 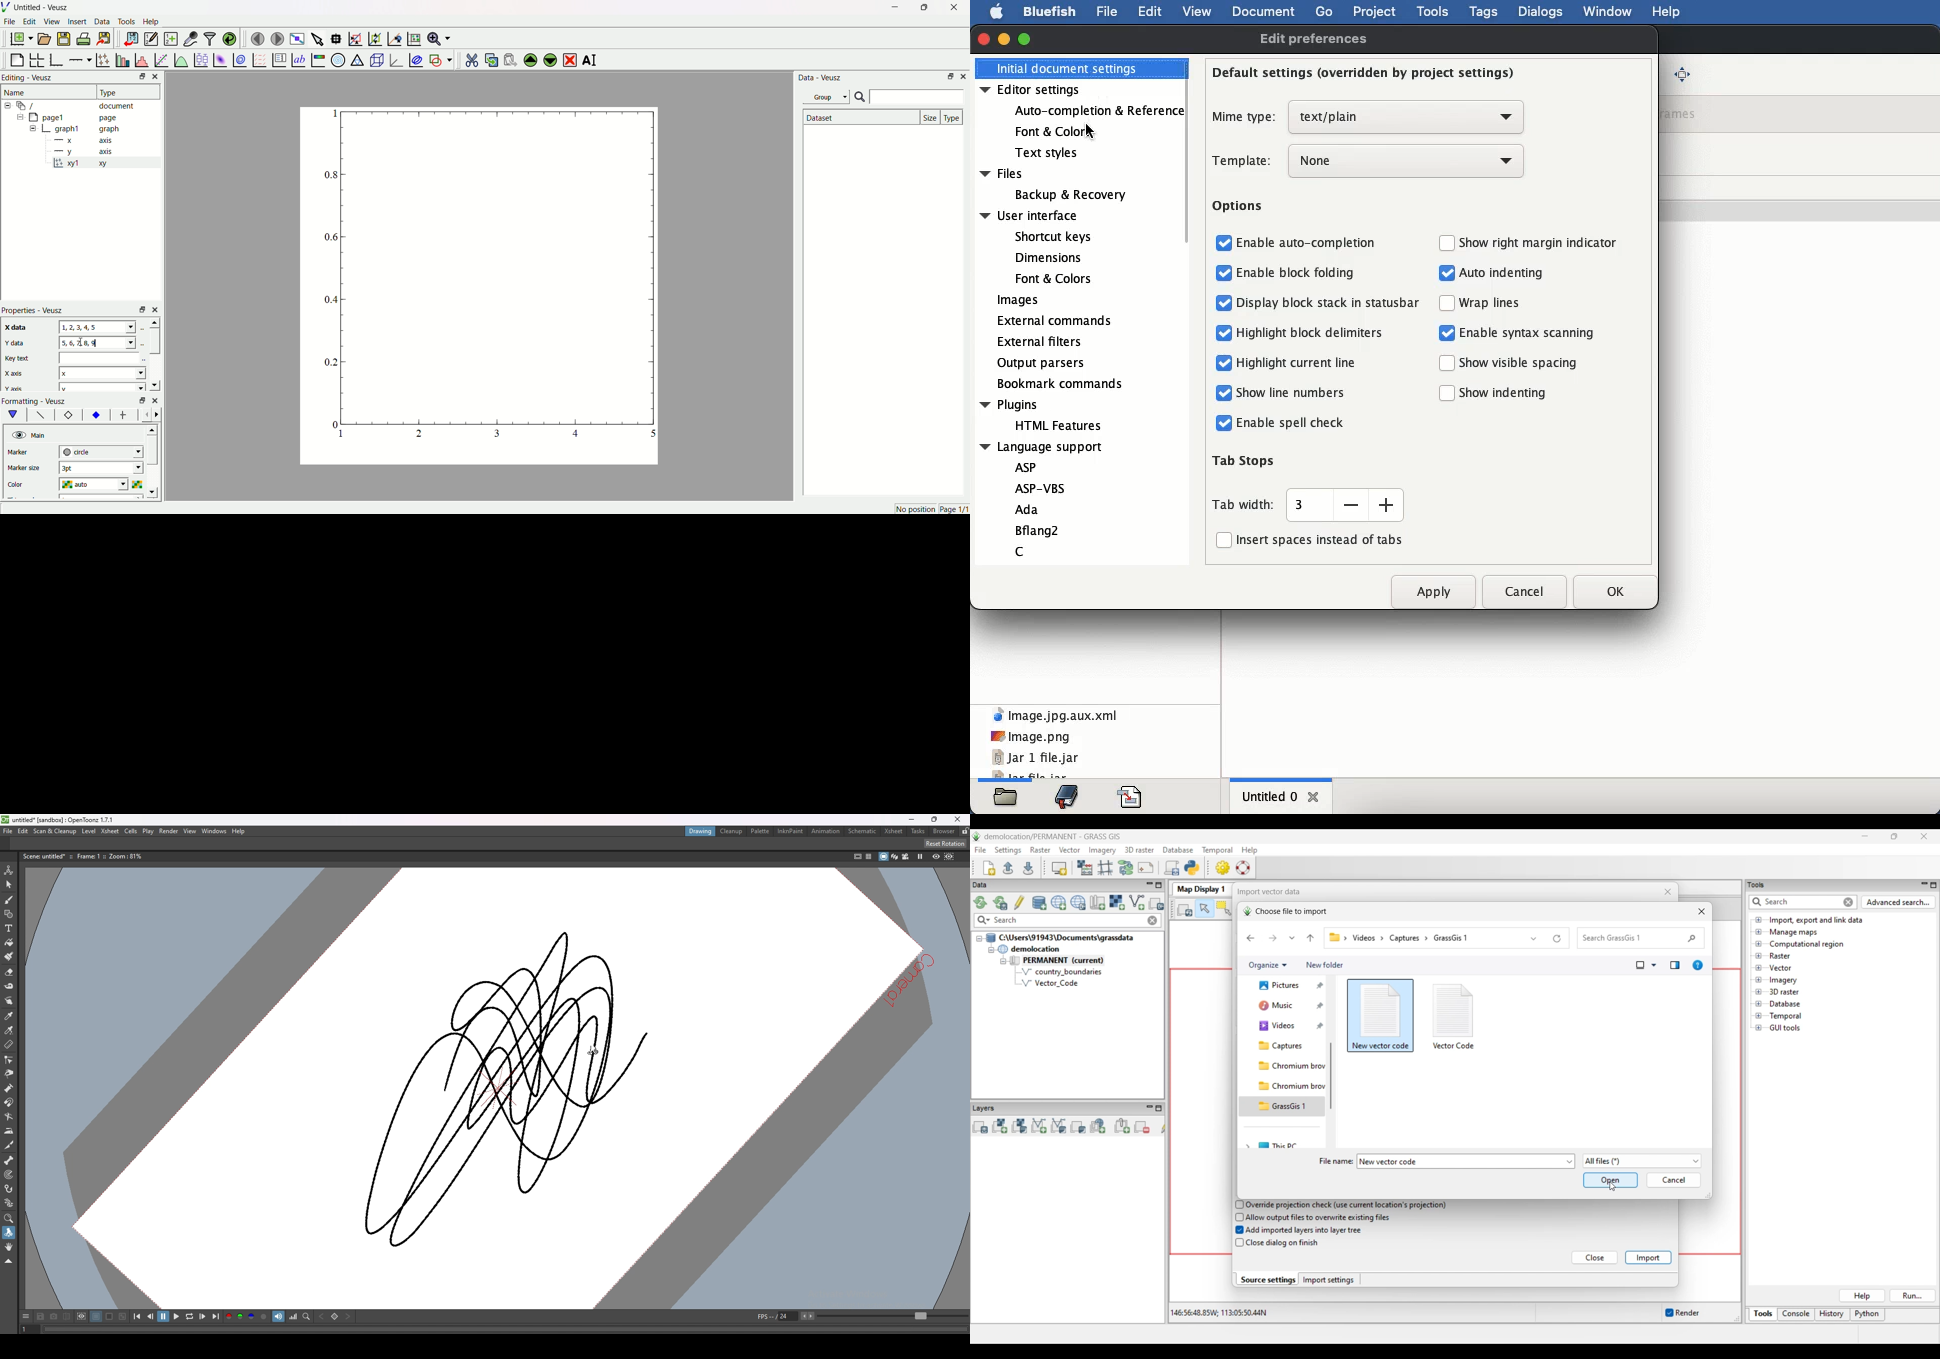 I want to click on browser, so click(x=944, y=831).